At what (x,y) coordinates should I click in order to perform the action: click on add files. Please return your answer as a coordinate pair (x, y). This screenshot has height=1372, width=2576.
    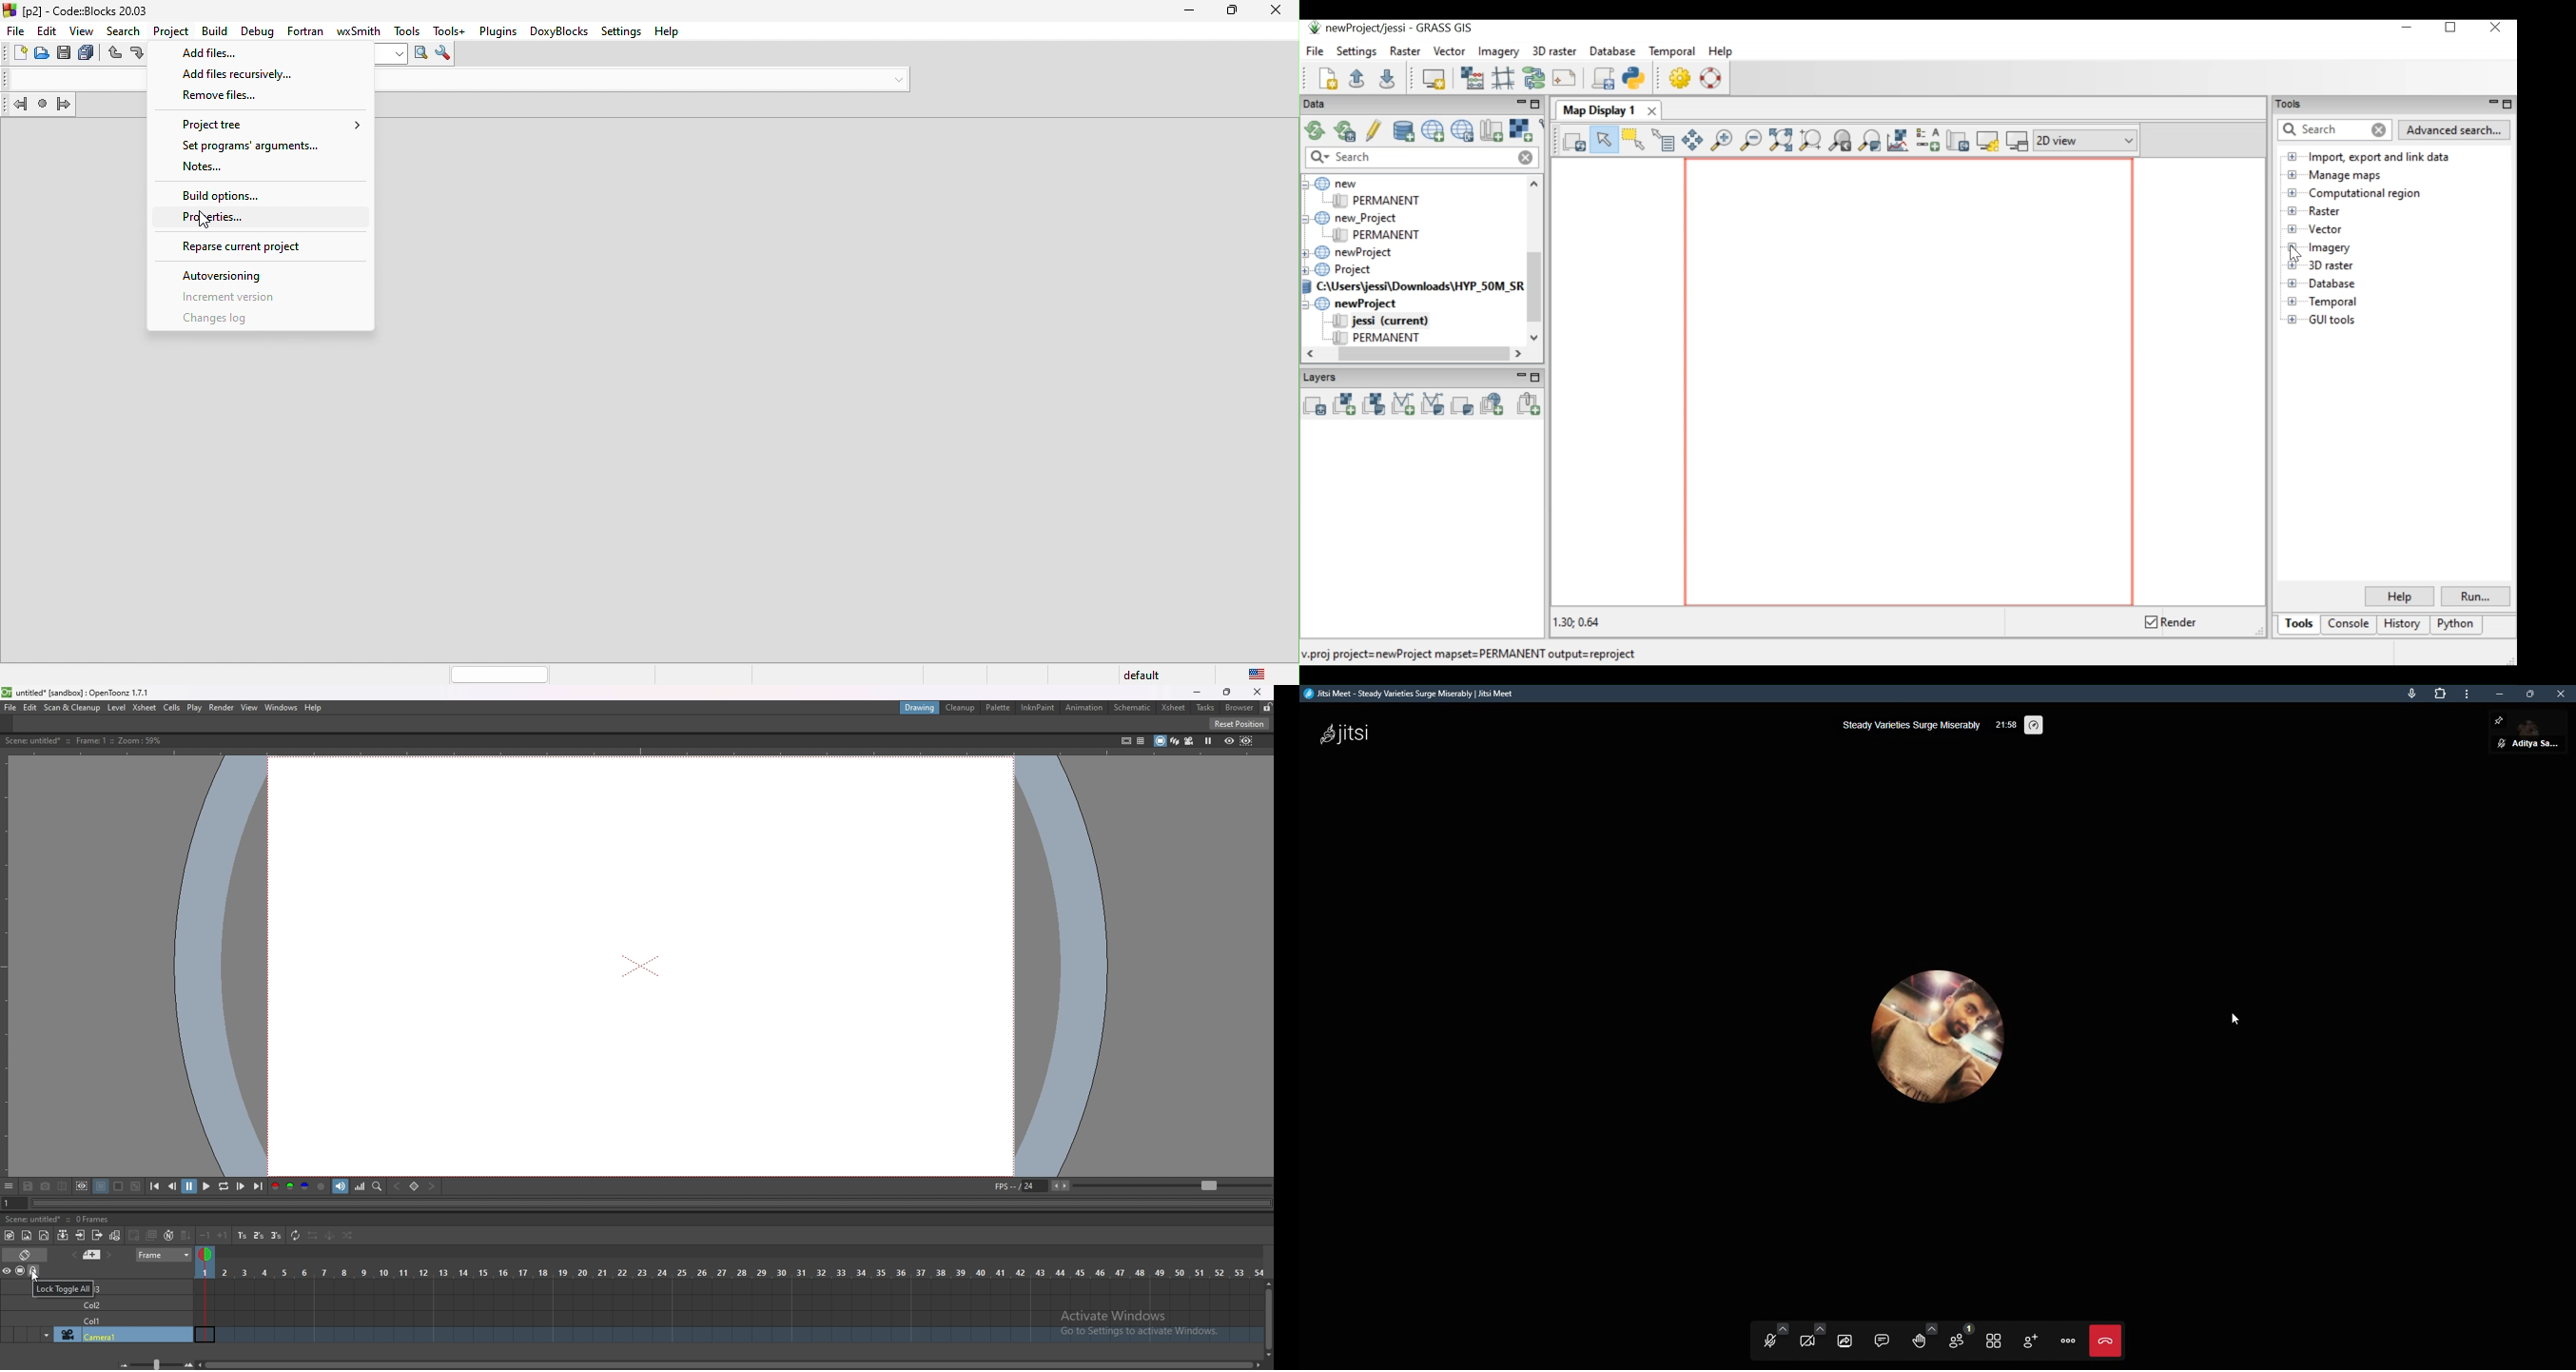
    Looking at the image, I should click on (260, 51).